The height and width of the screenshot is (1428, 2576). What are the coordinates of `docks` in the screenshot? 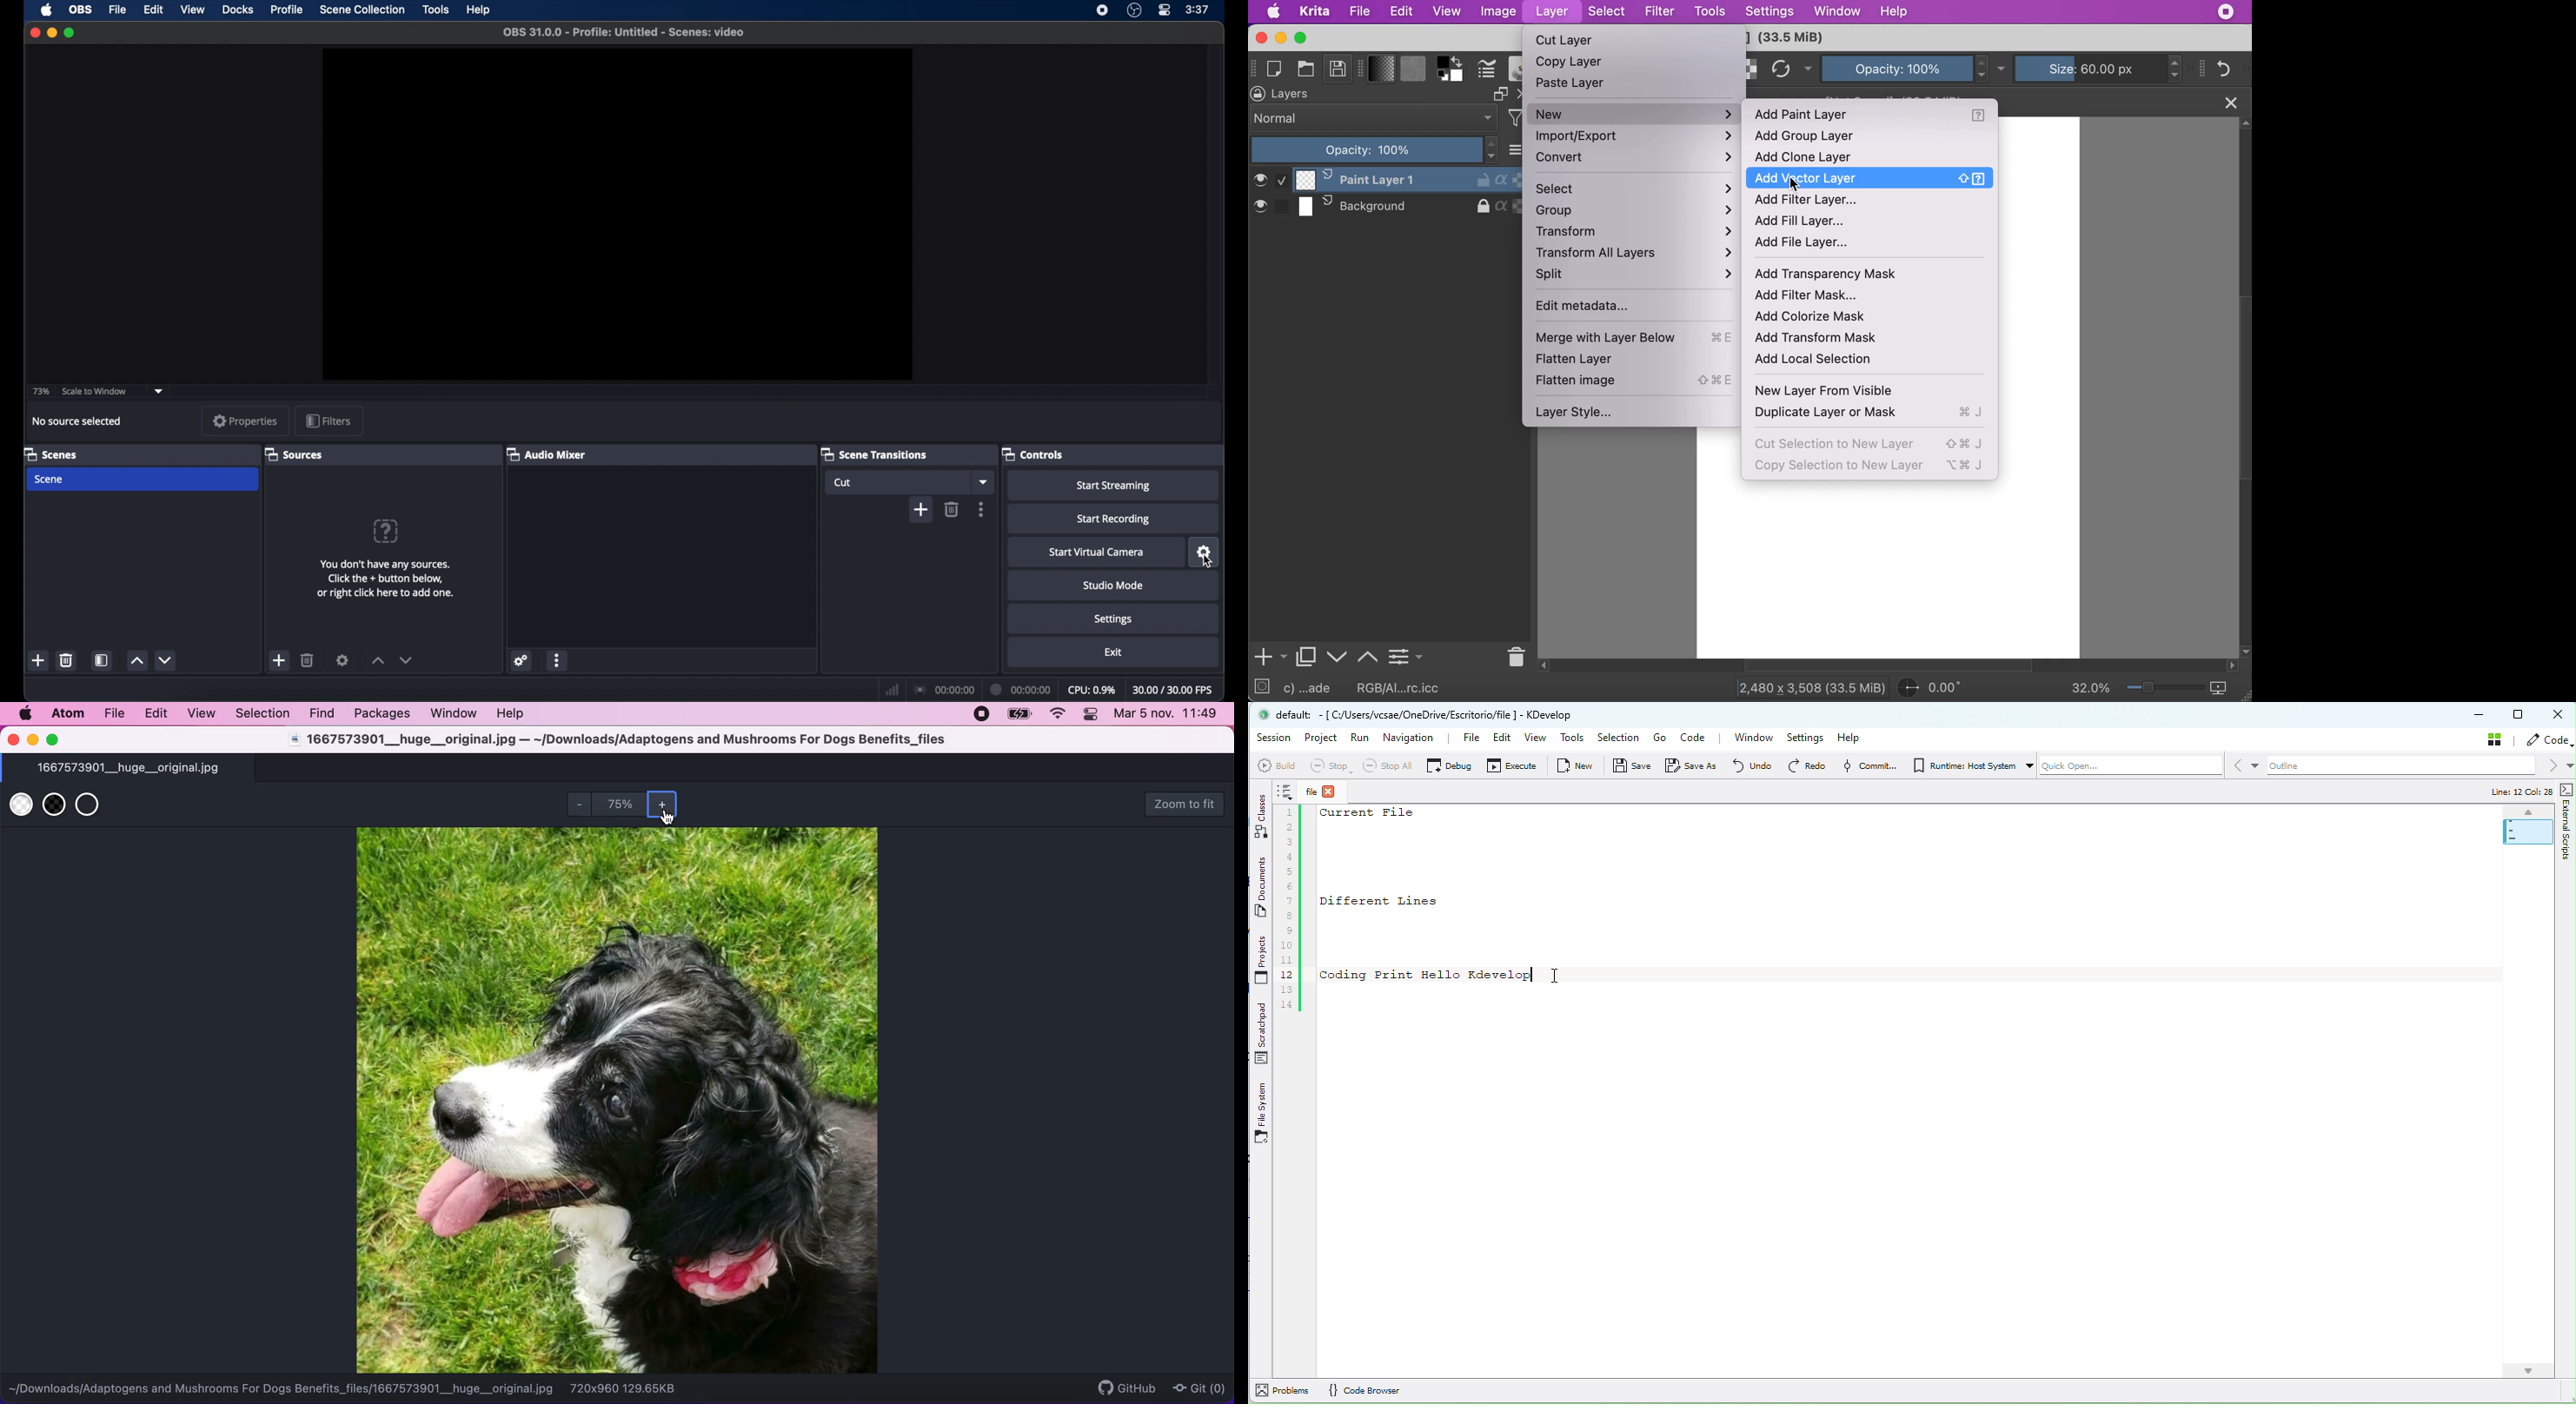 It's located at (238, 10).